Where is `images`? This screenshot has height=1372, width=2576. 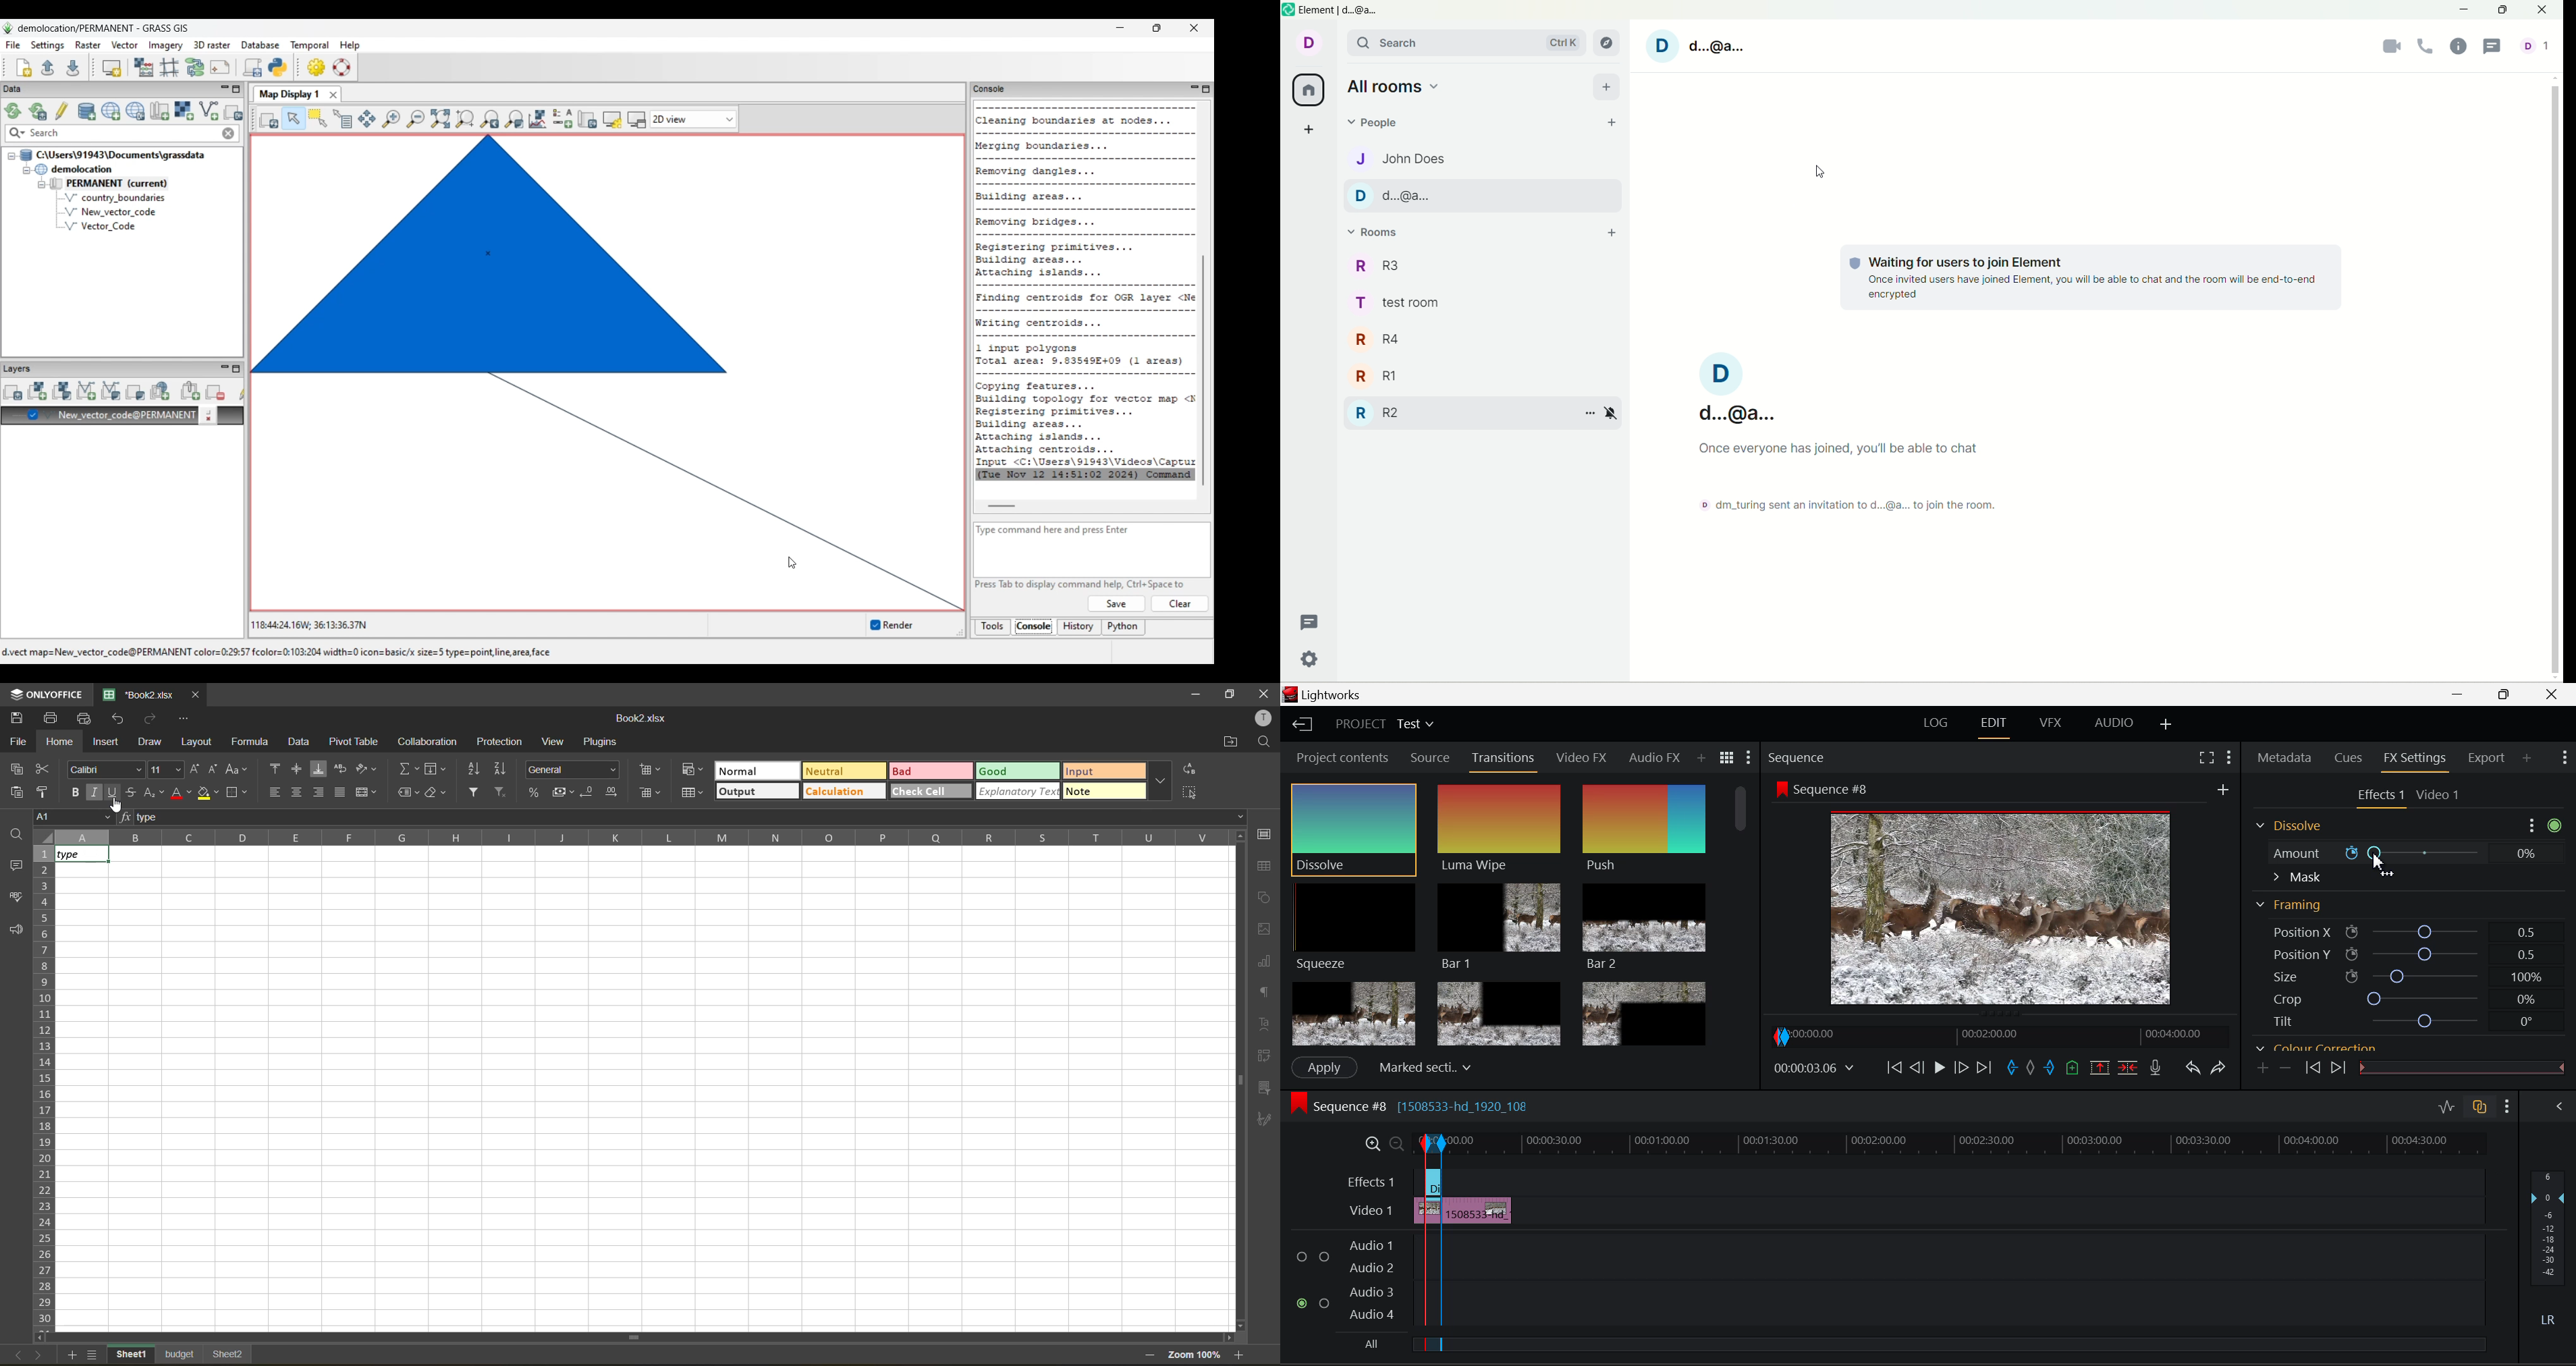 images is located at coordinates (1262, 929).